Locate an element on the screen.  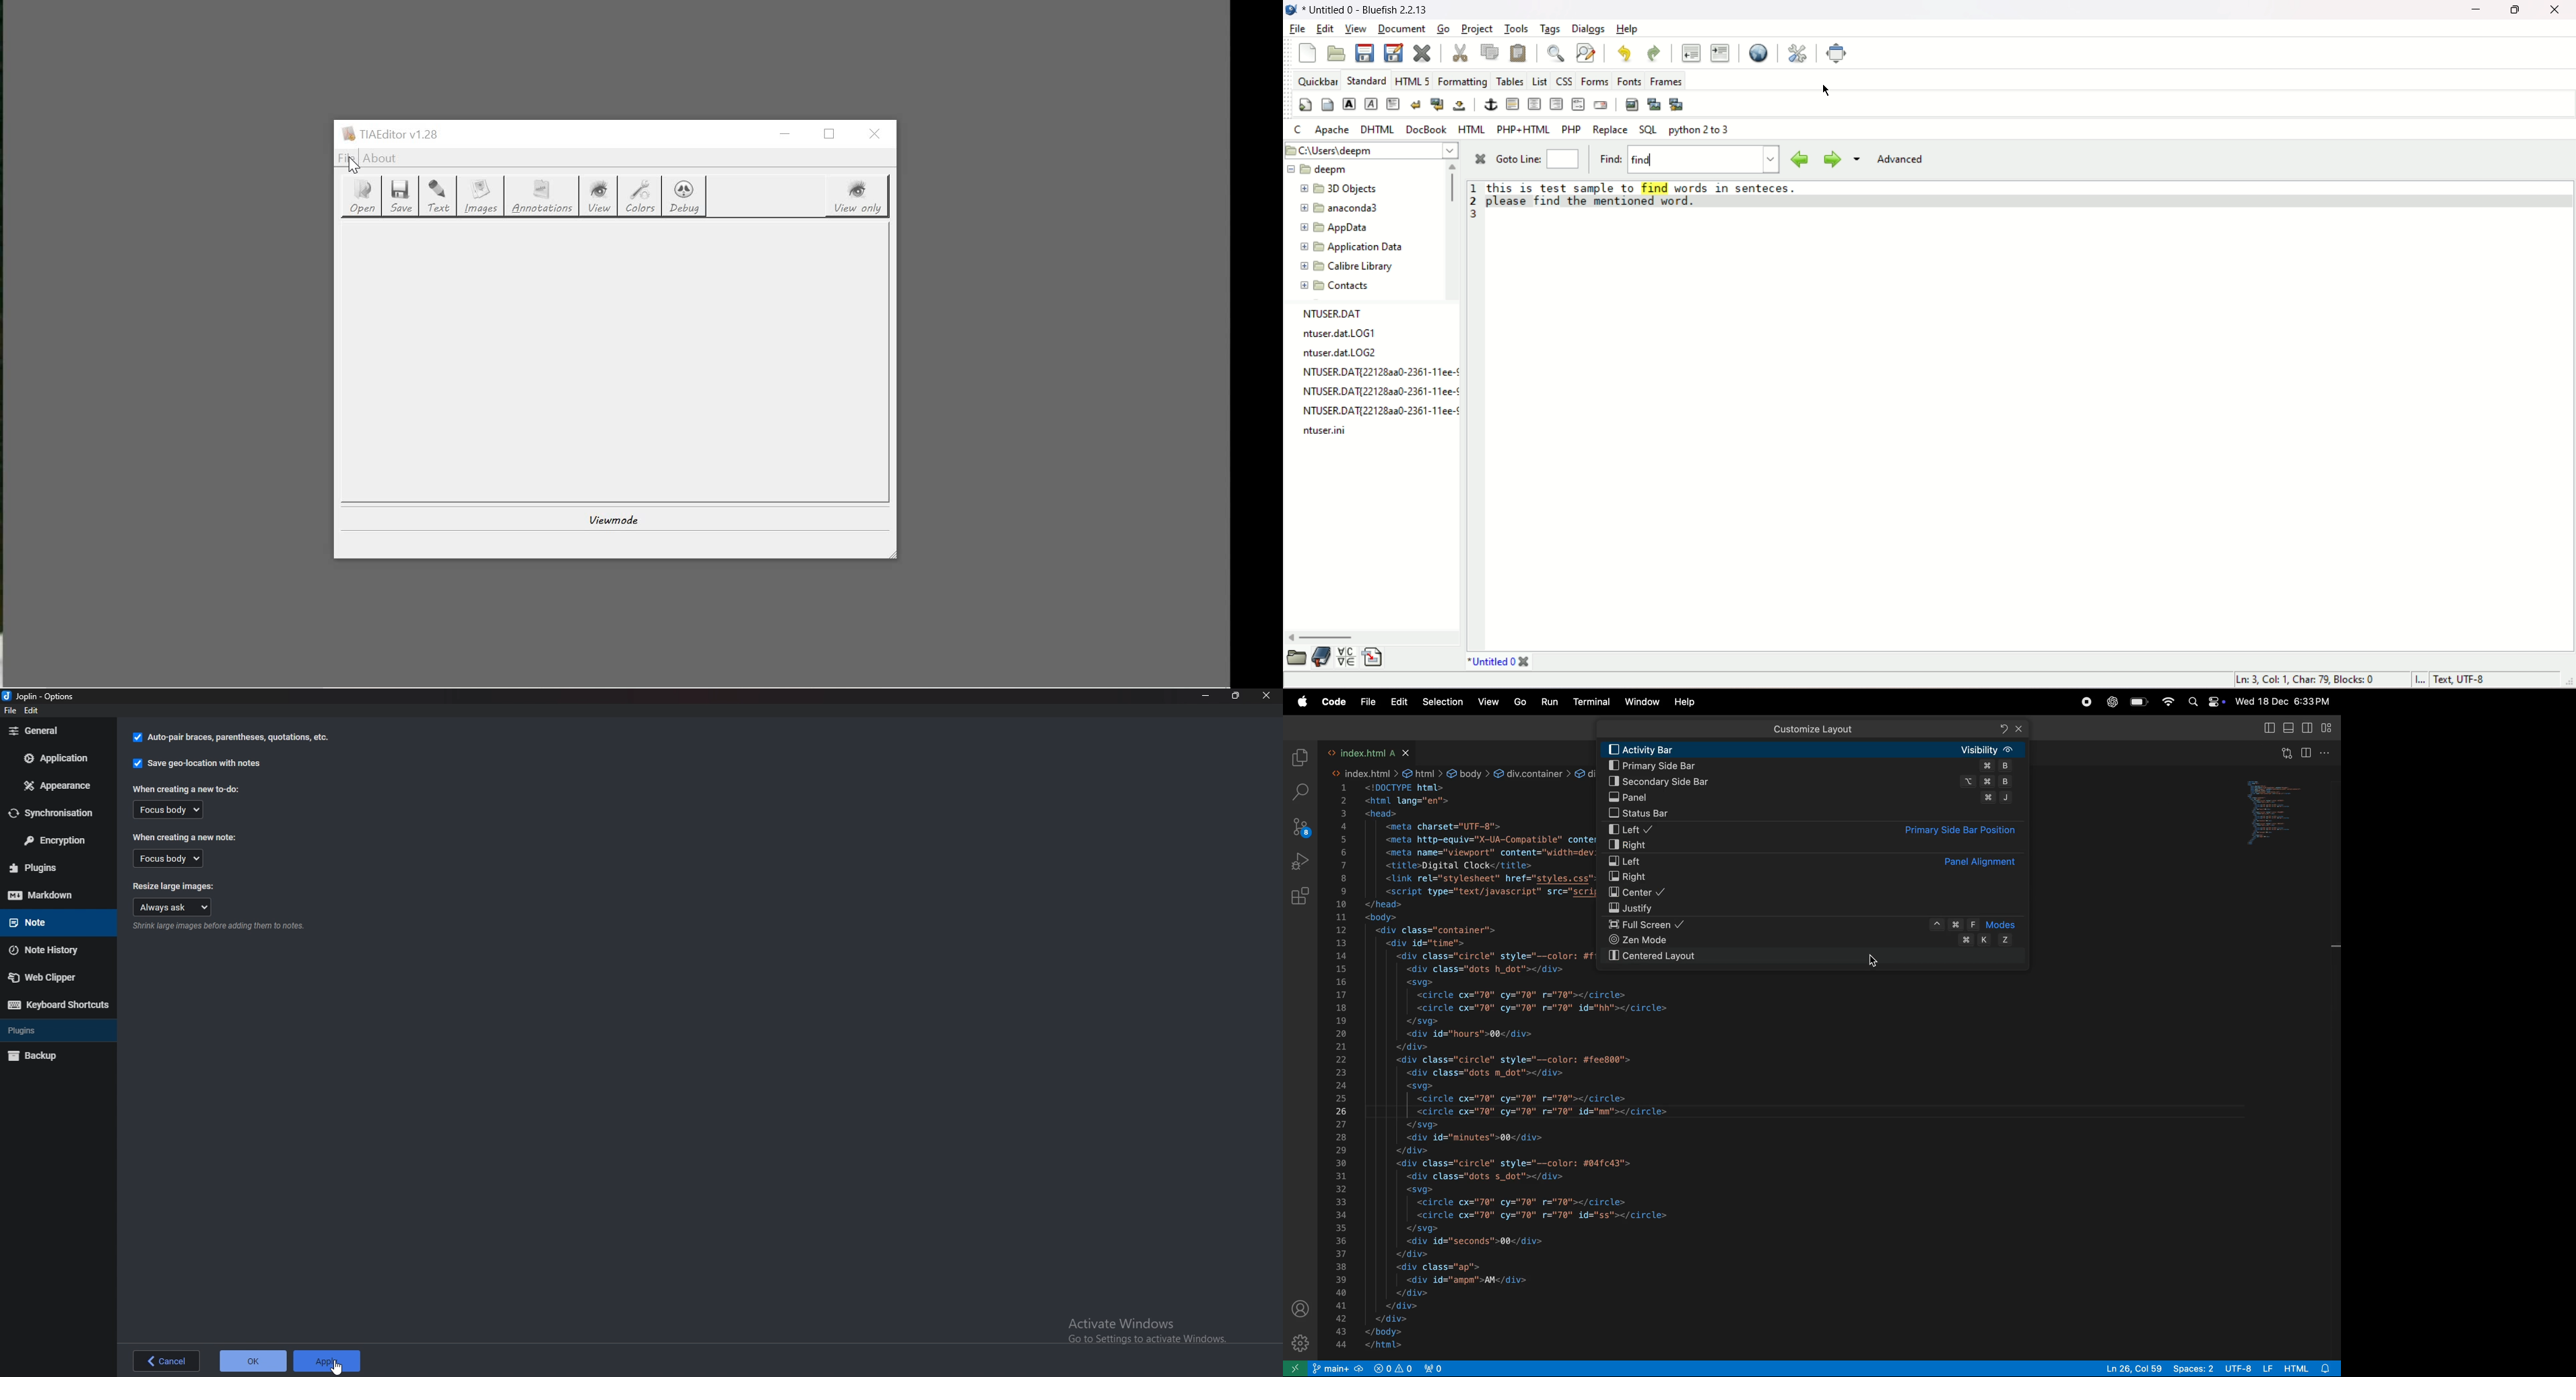
unindent is located at coordinates (1690, 53).